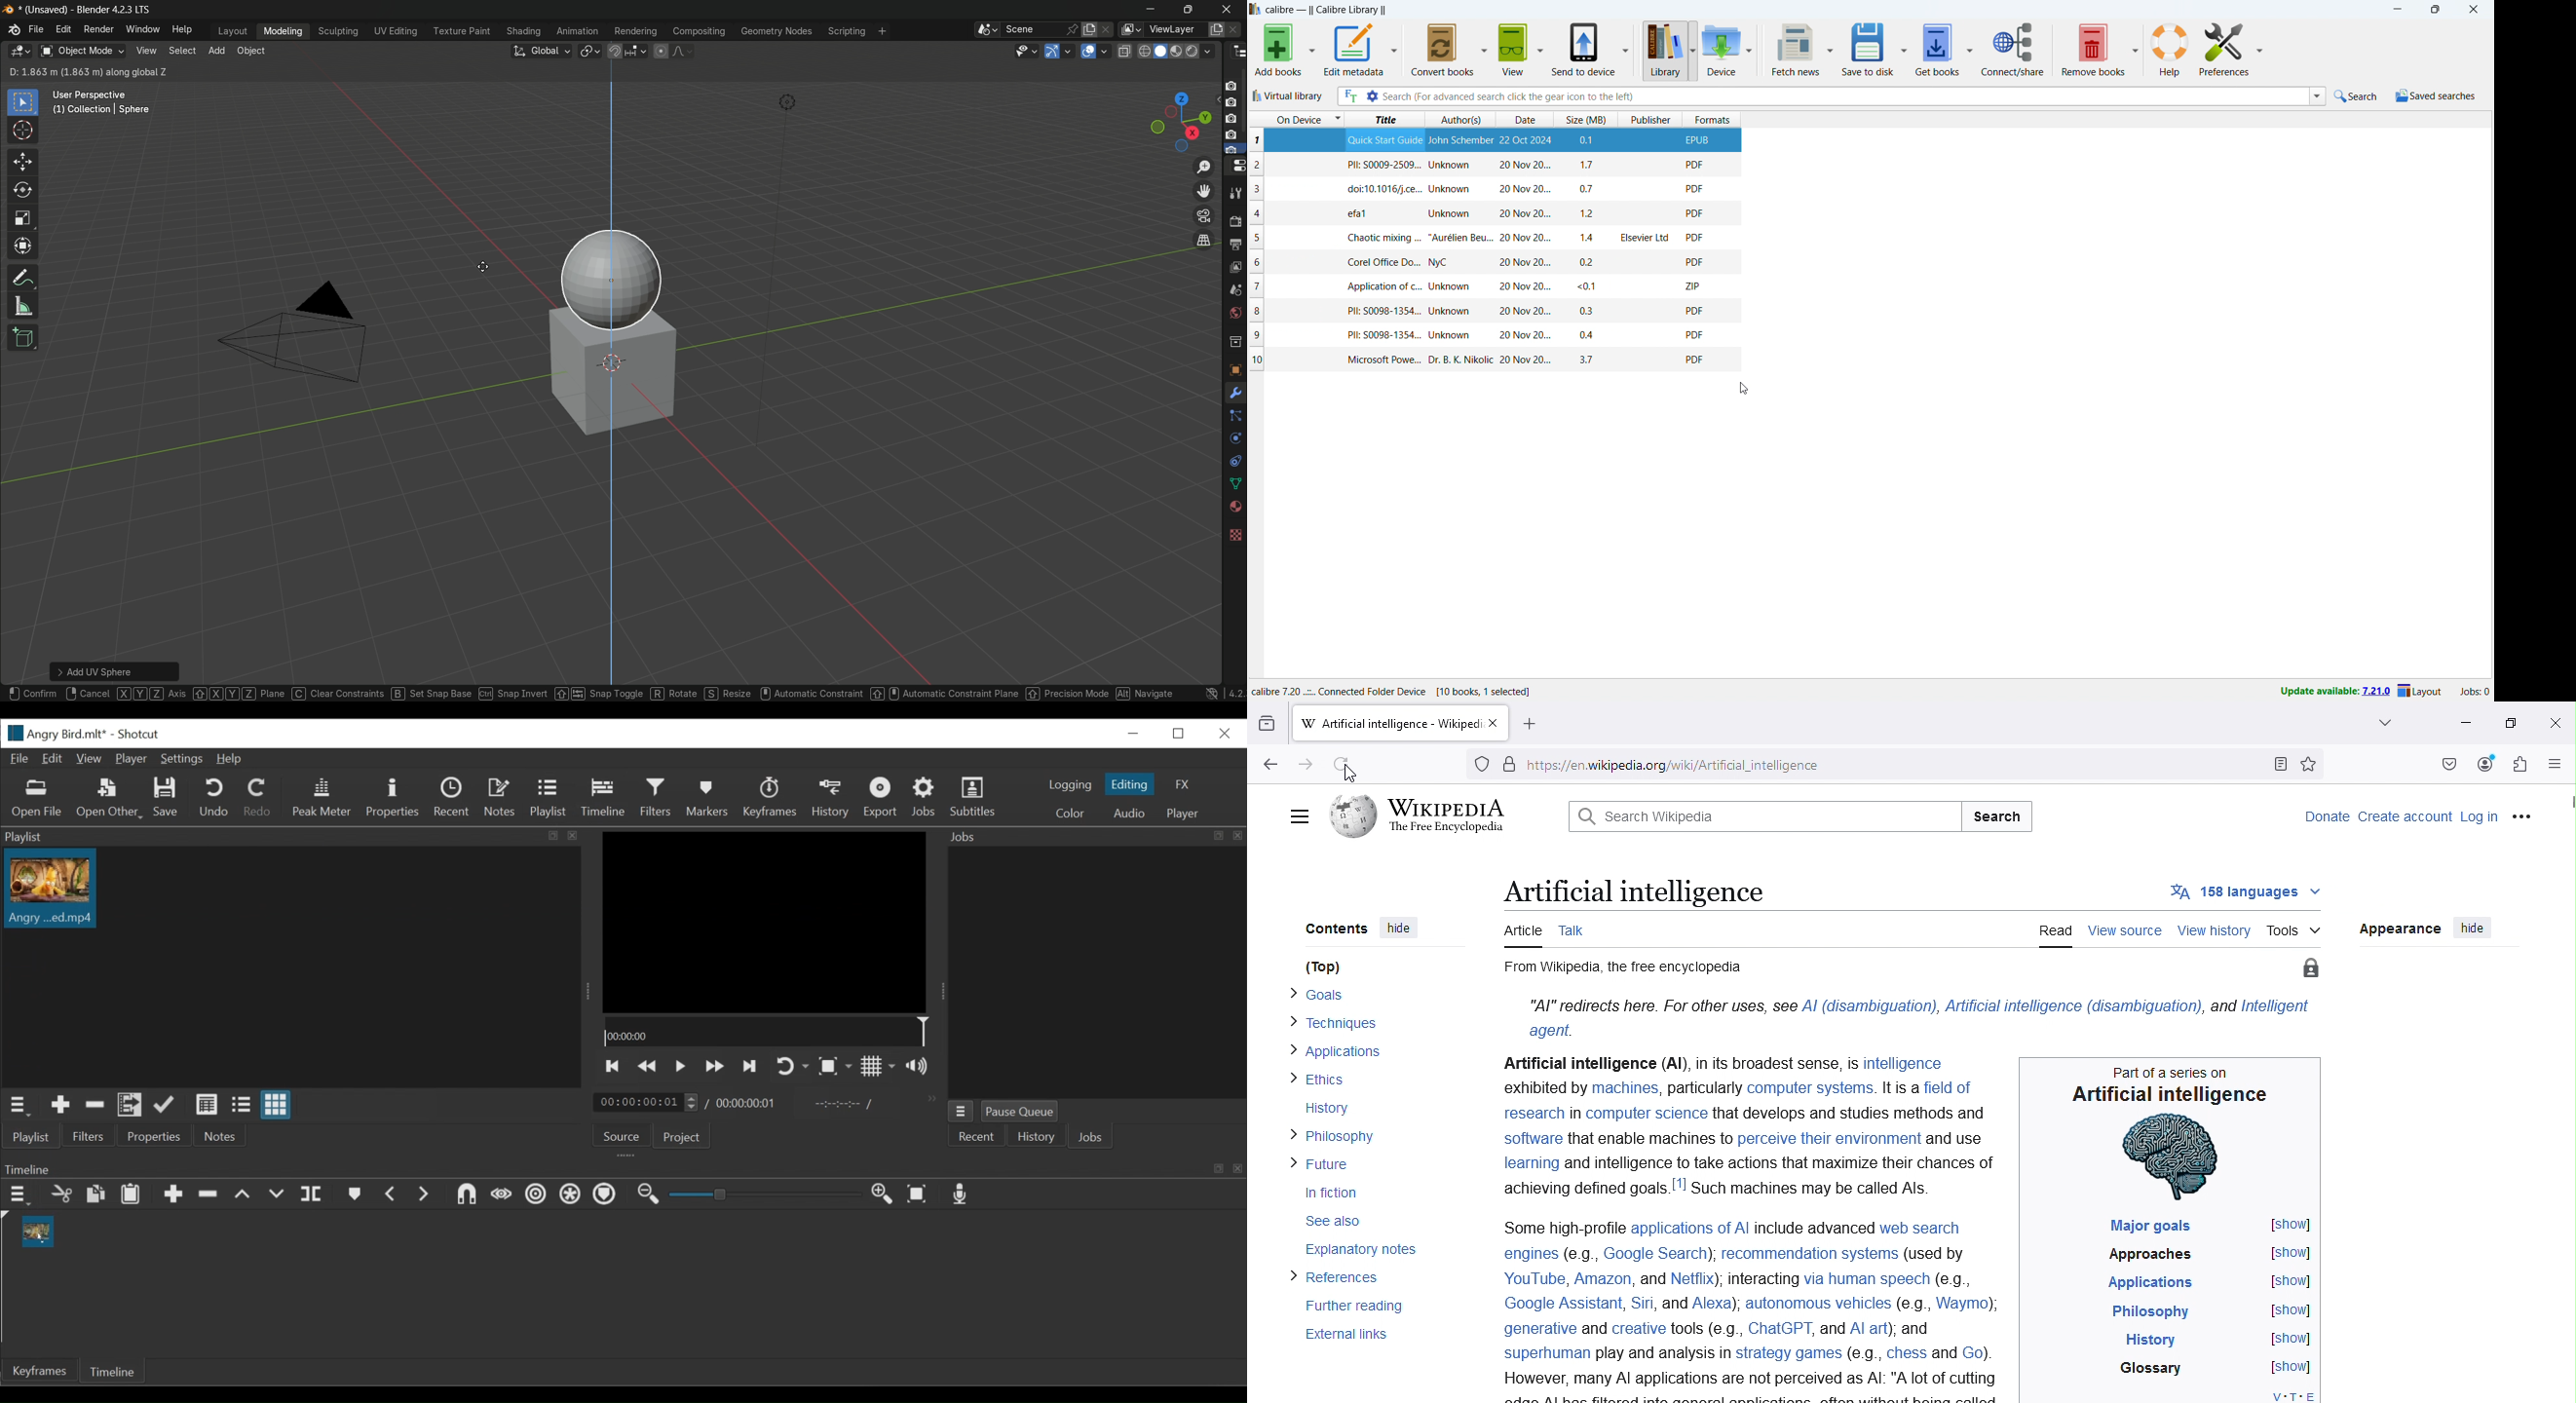  Describe the element at coordinates (1349, 95) in the screenshot. I see `full text search` at that location.